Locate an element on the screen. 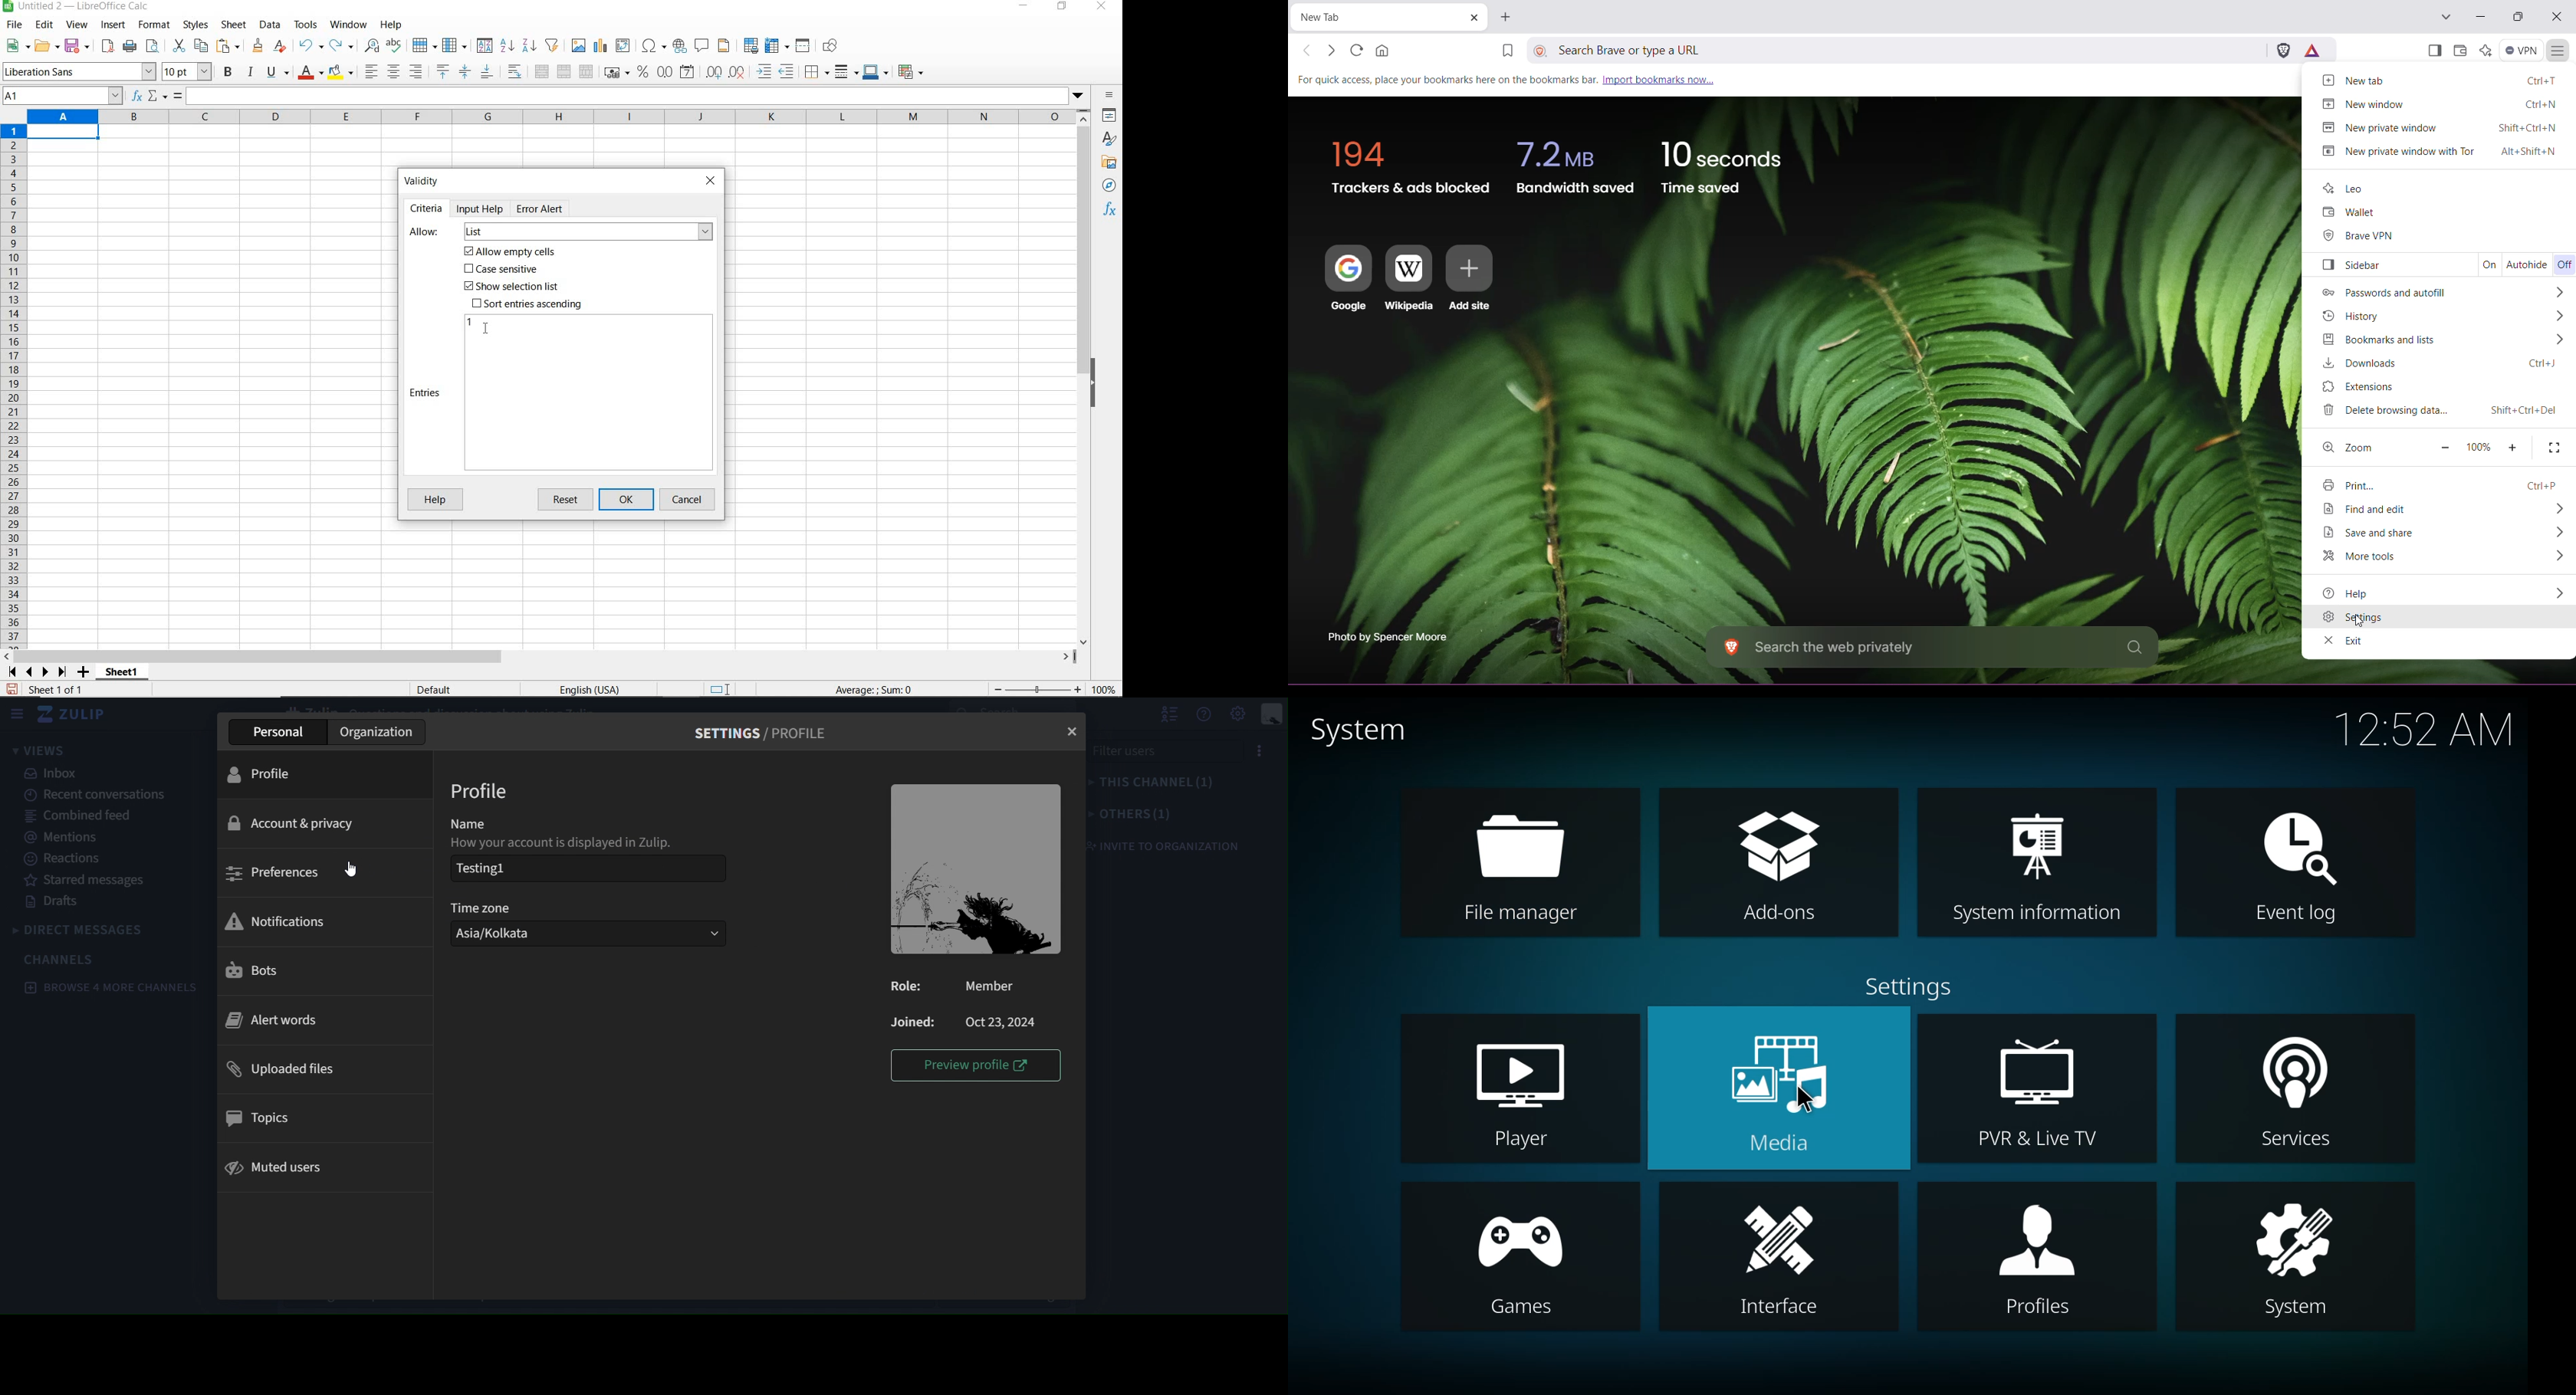 The image size is (2576, 1400). Search the web privately is located at coordinates (1931, 649).